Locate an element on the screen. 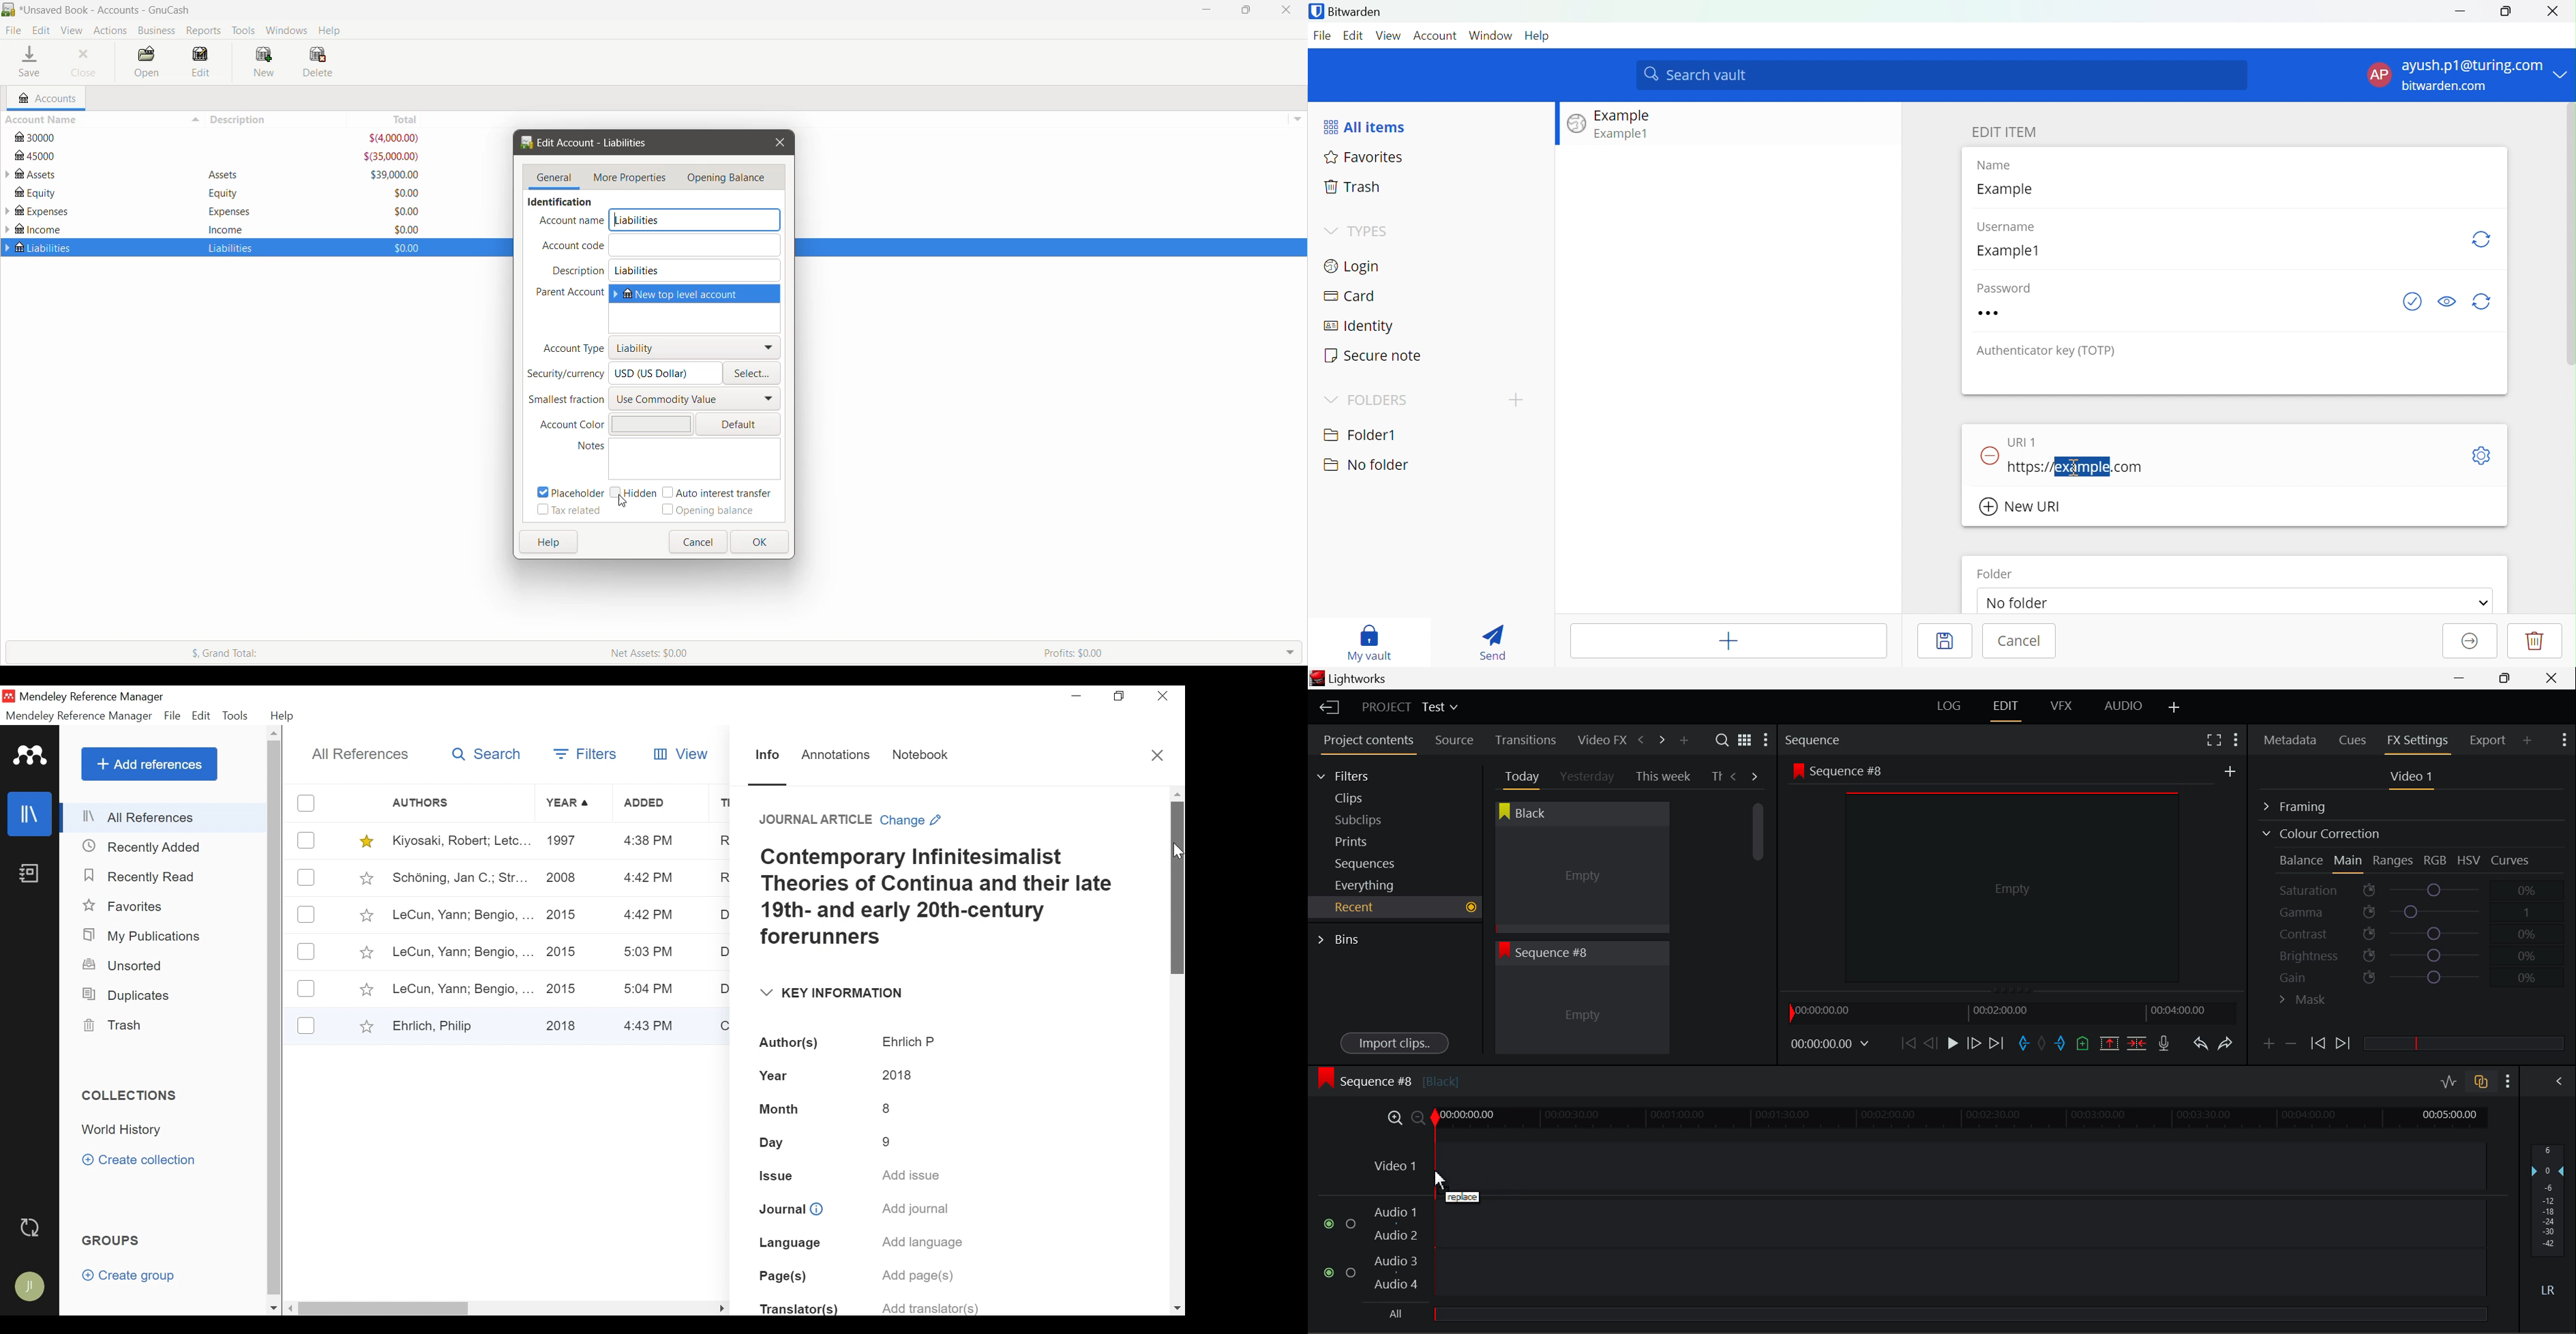  Minimize is located at coordinates (2508, 678).